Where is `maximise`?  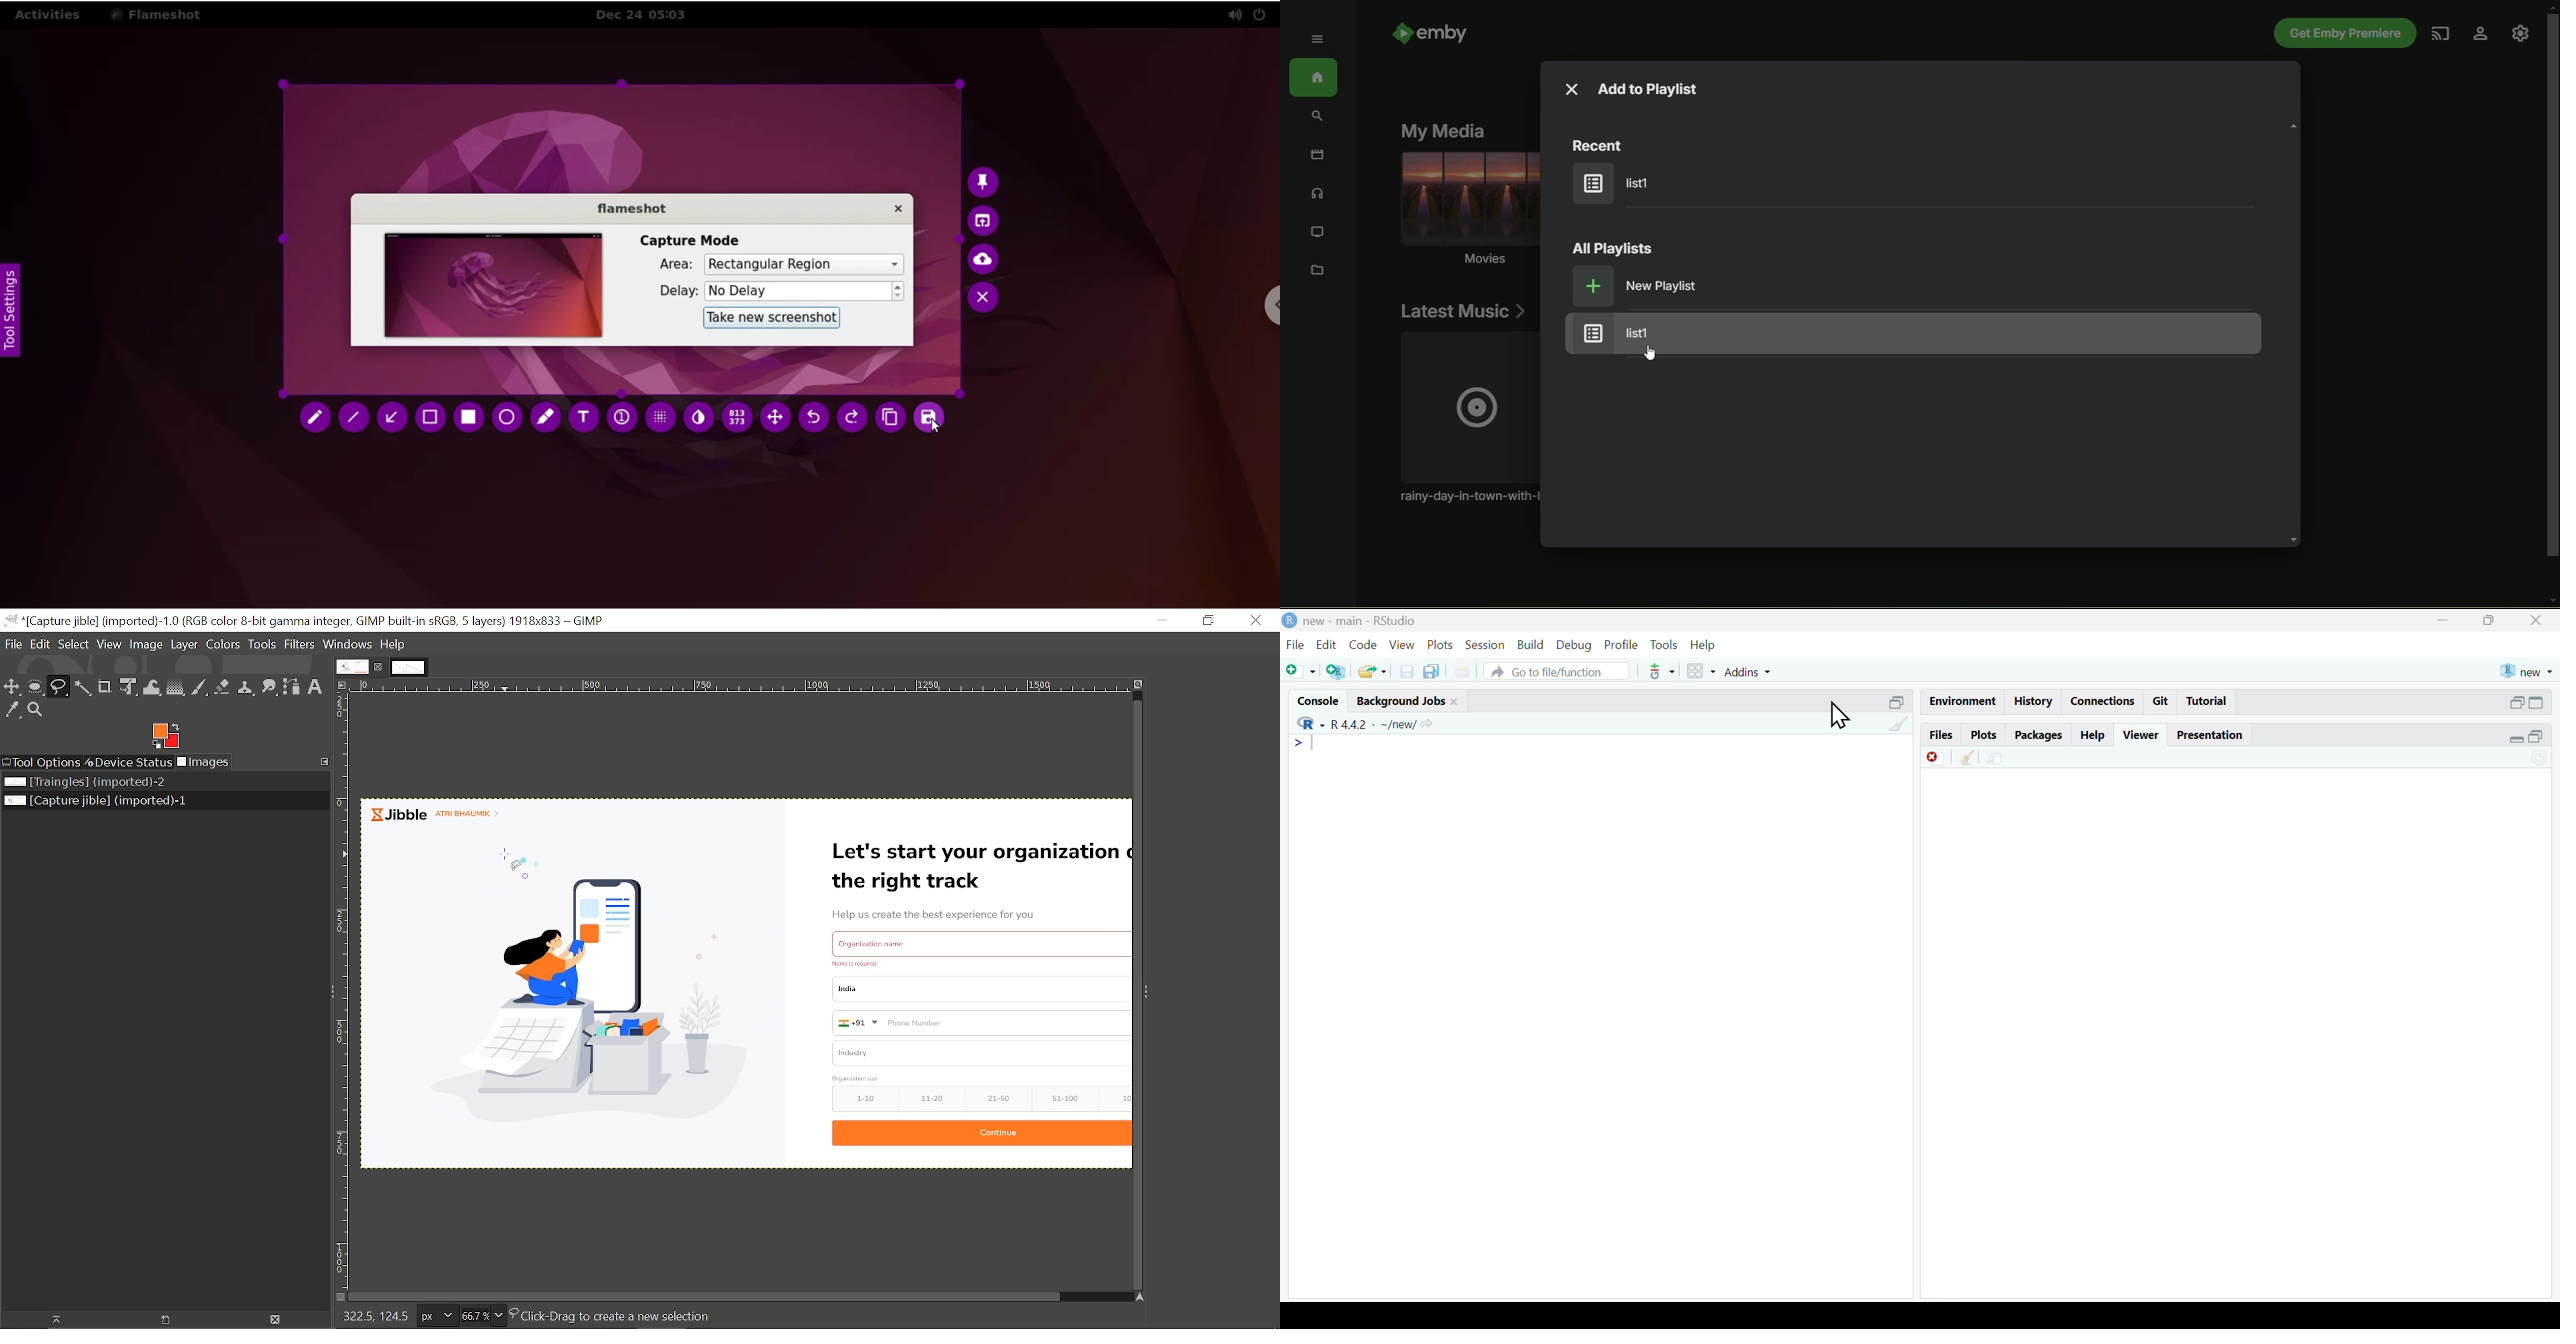 maximise is located at coordinates (2489, 620).